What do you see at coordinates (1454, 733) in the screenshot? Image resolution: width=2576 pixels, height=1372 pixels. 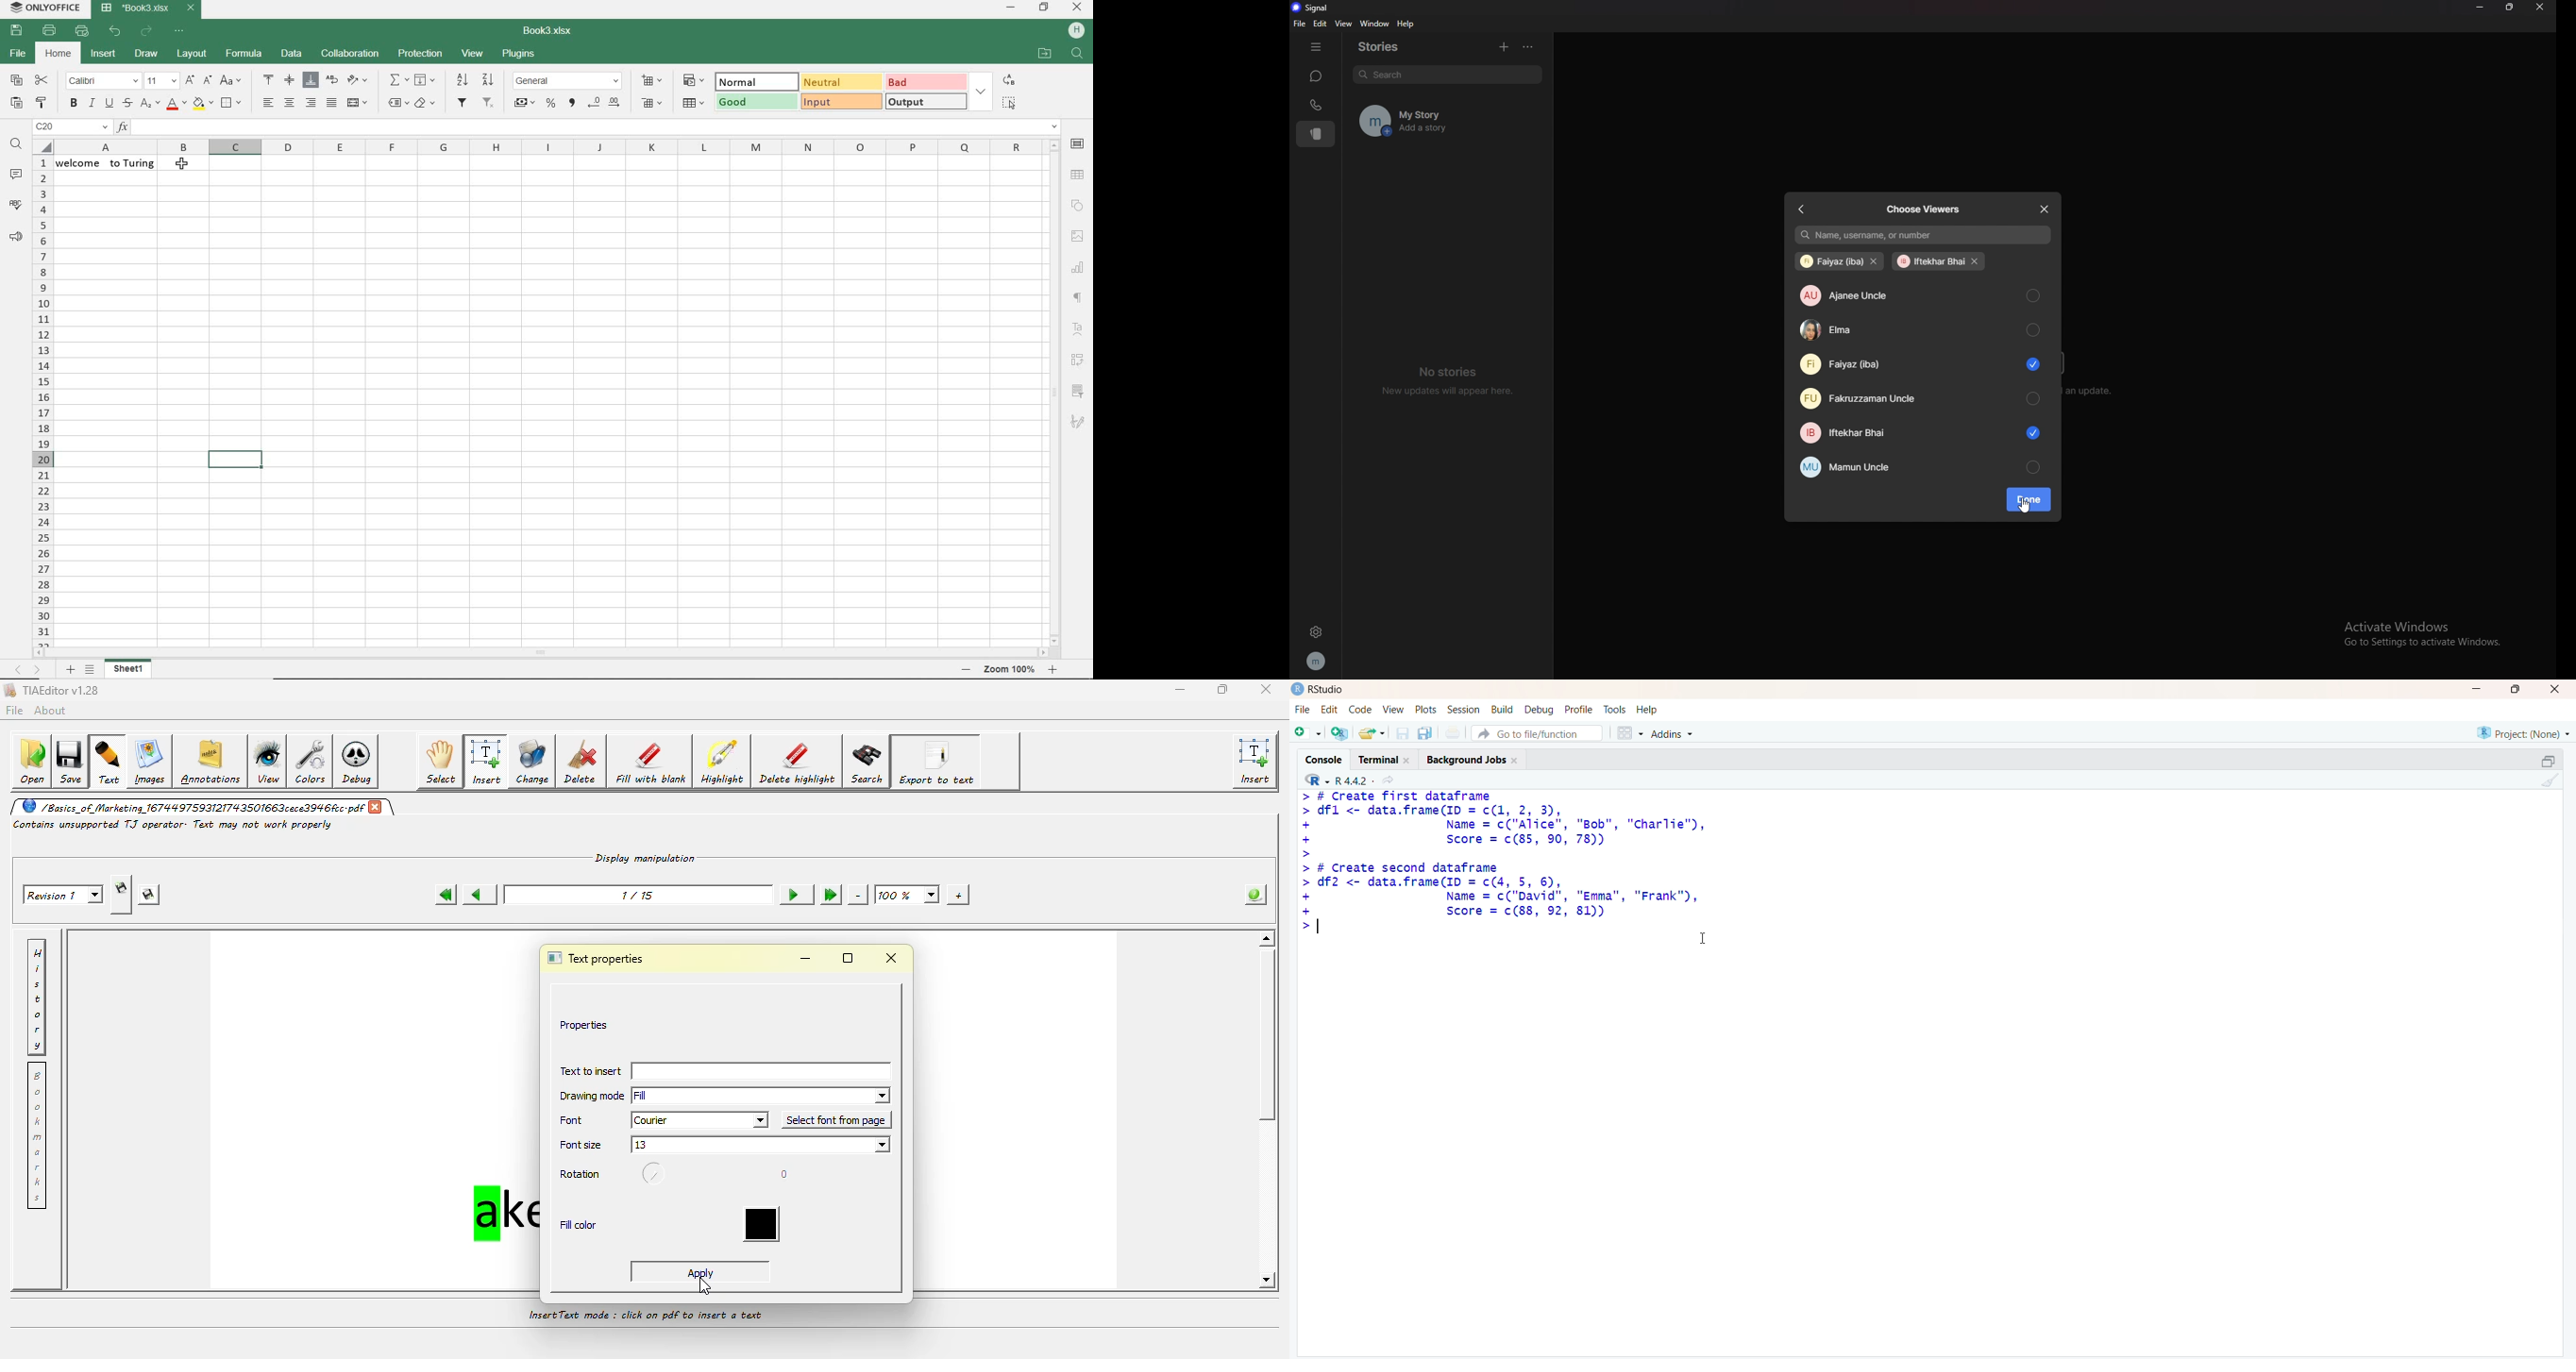 I see `print` at bounding box center [1454, 733].